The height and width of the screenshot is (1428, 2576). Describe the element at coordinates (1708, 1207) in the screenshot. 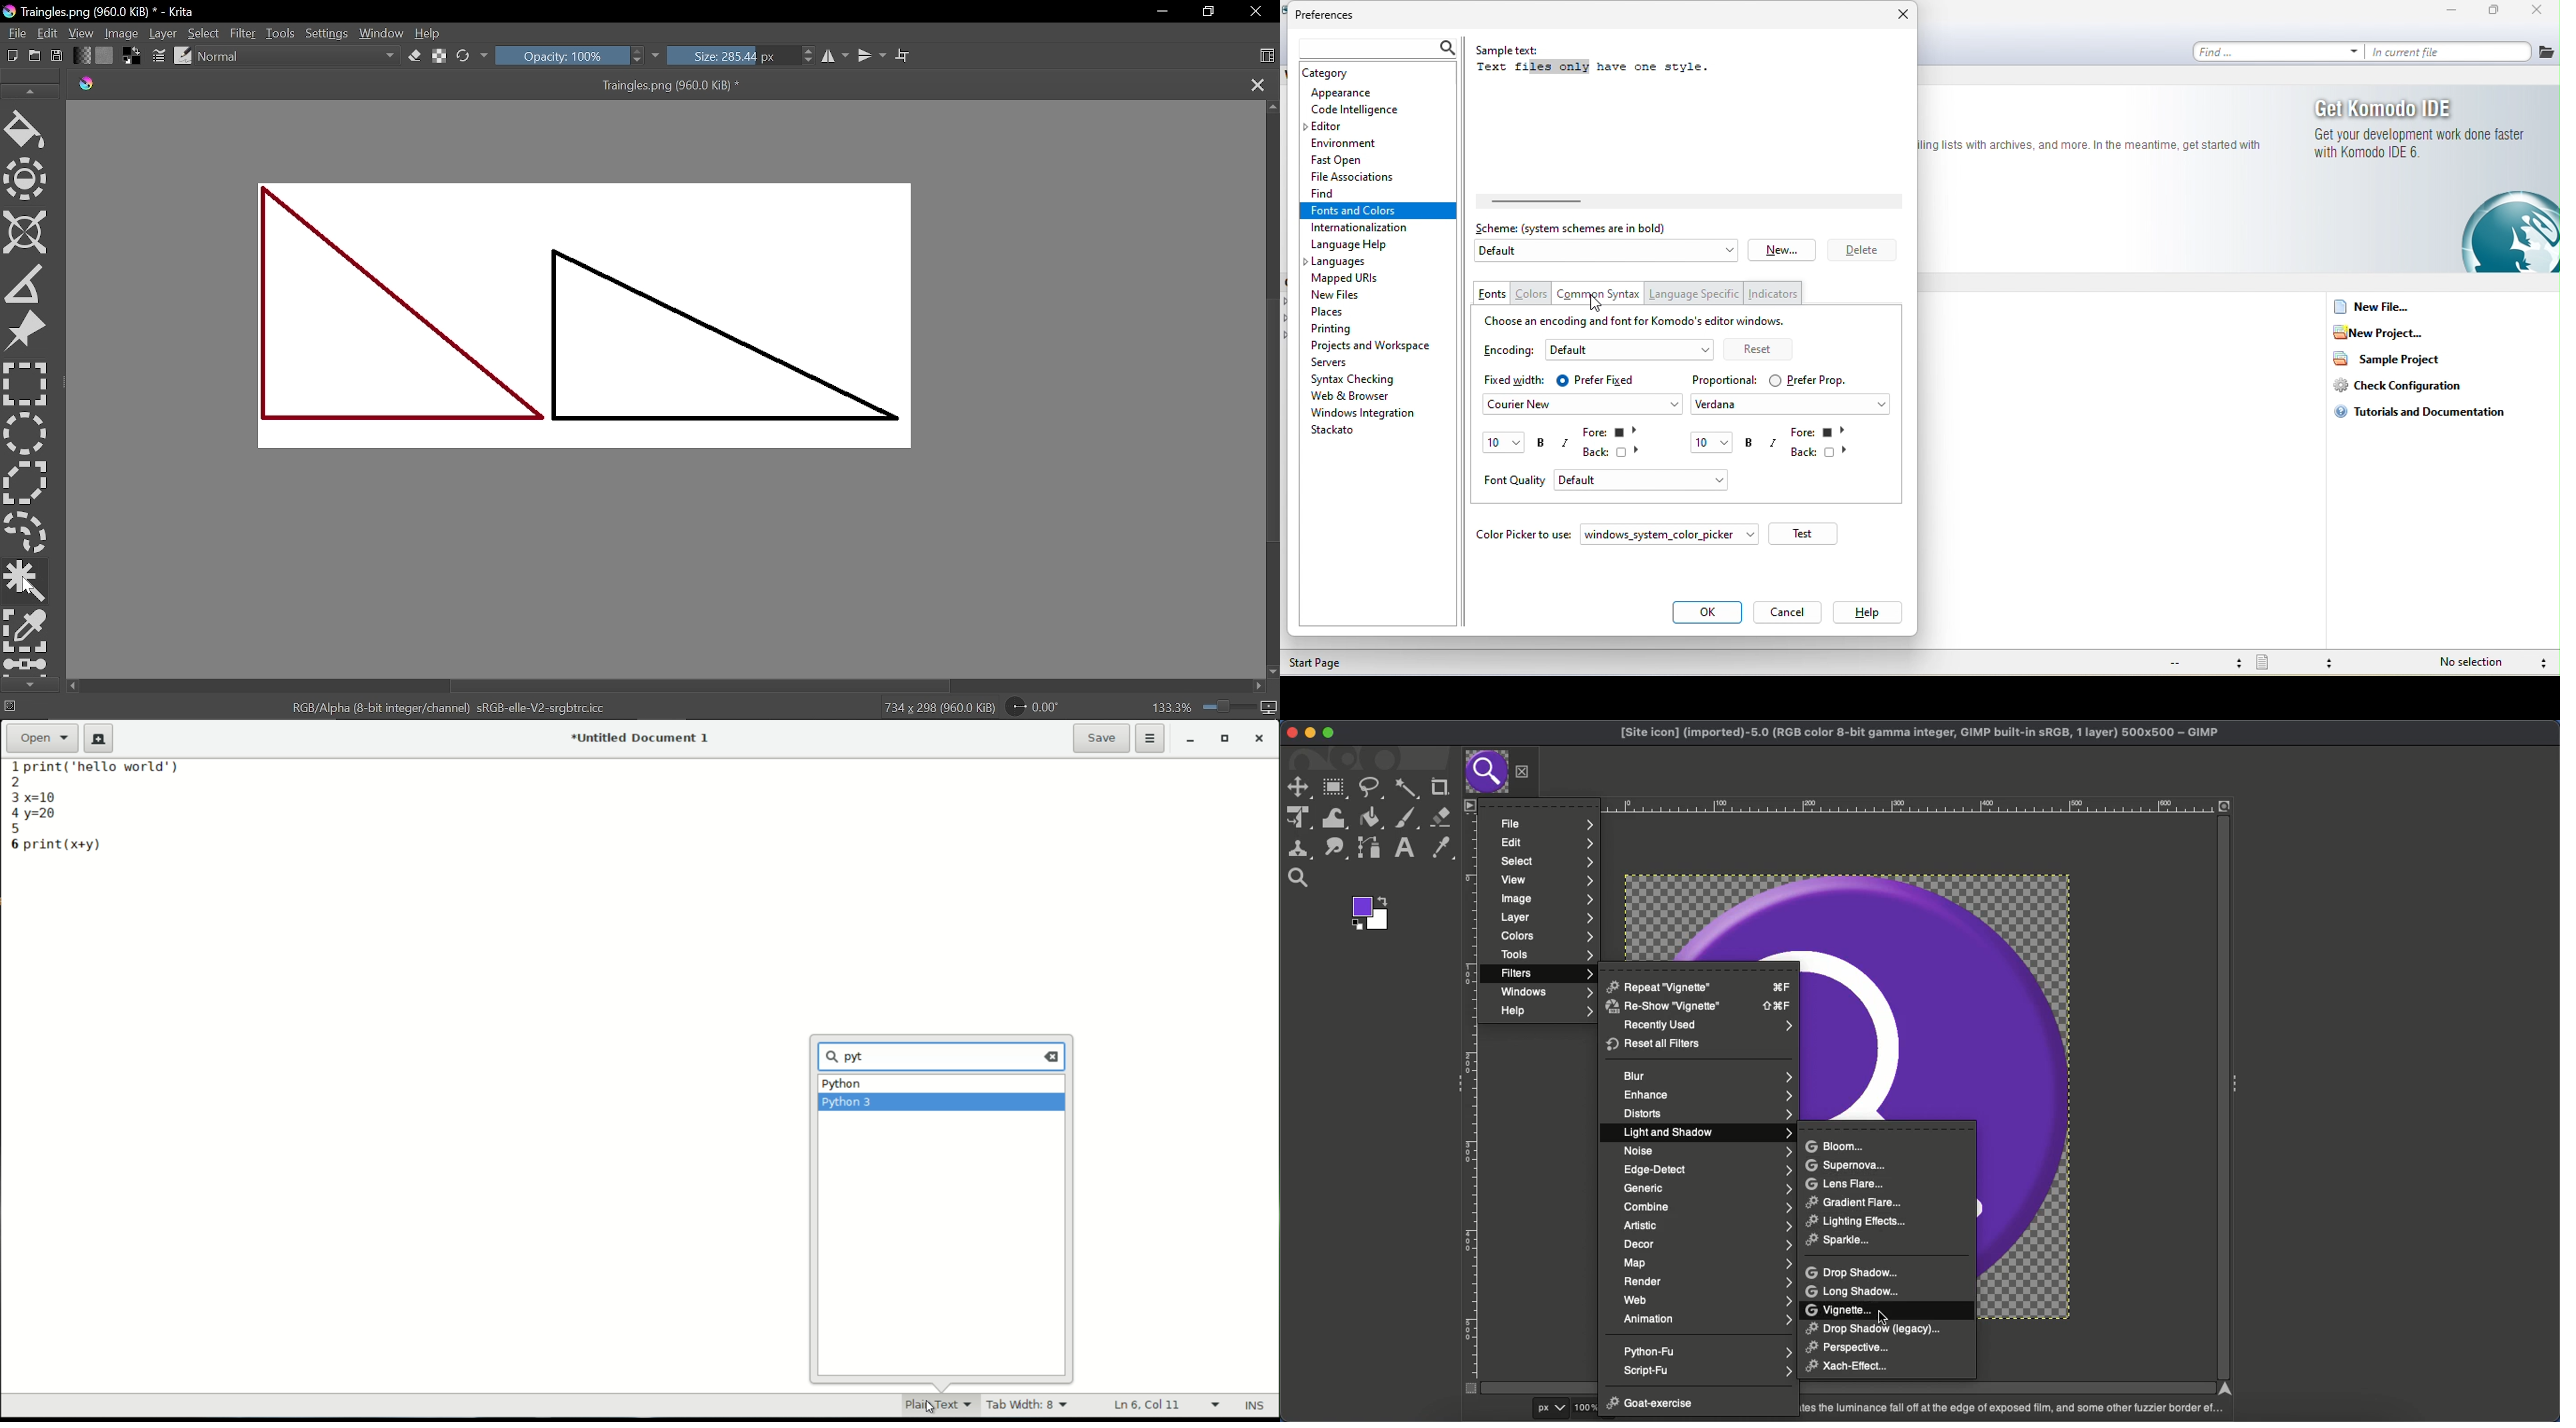

I see `Combine` at that location.